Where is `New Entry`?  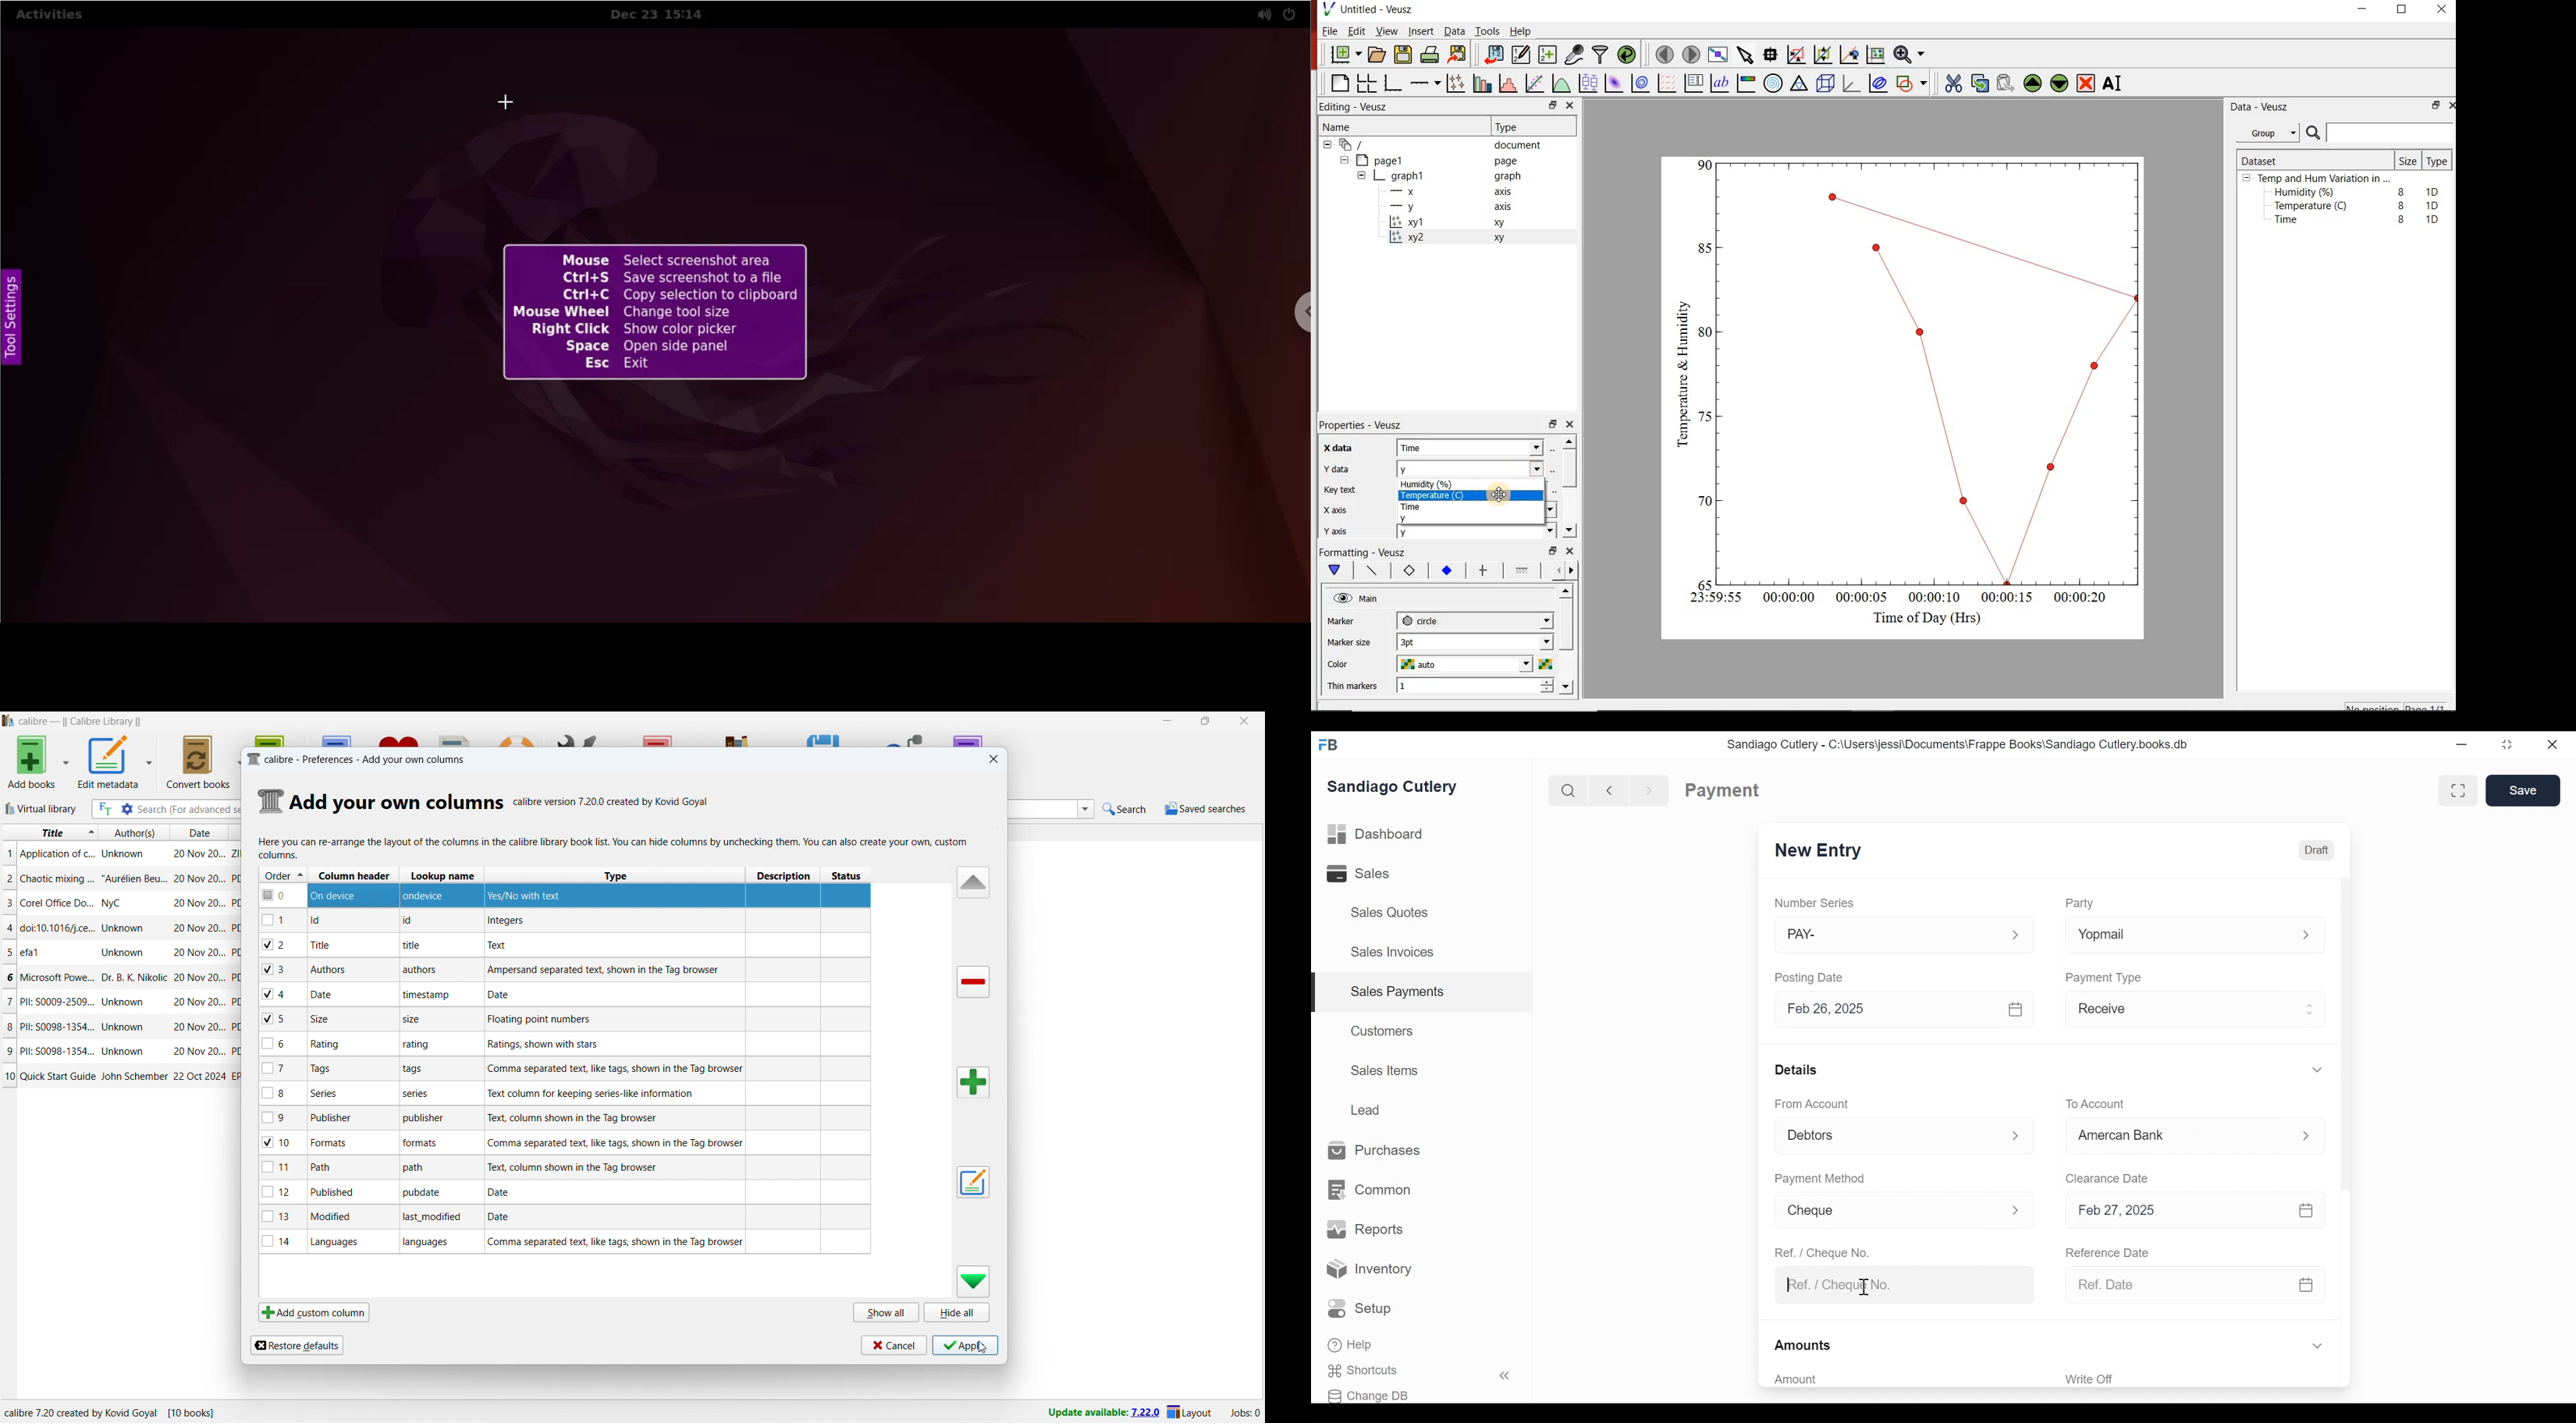 New Entry is located at coordinates (1818, 851).